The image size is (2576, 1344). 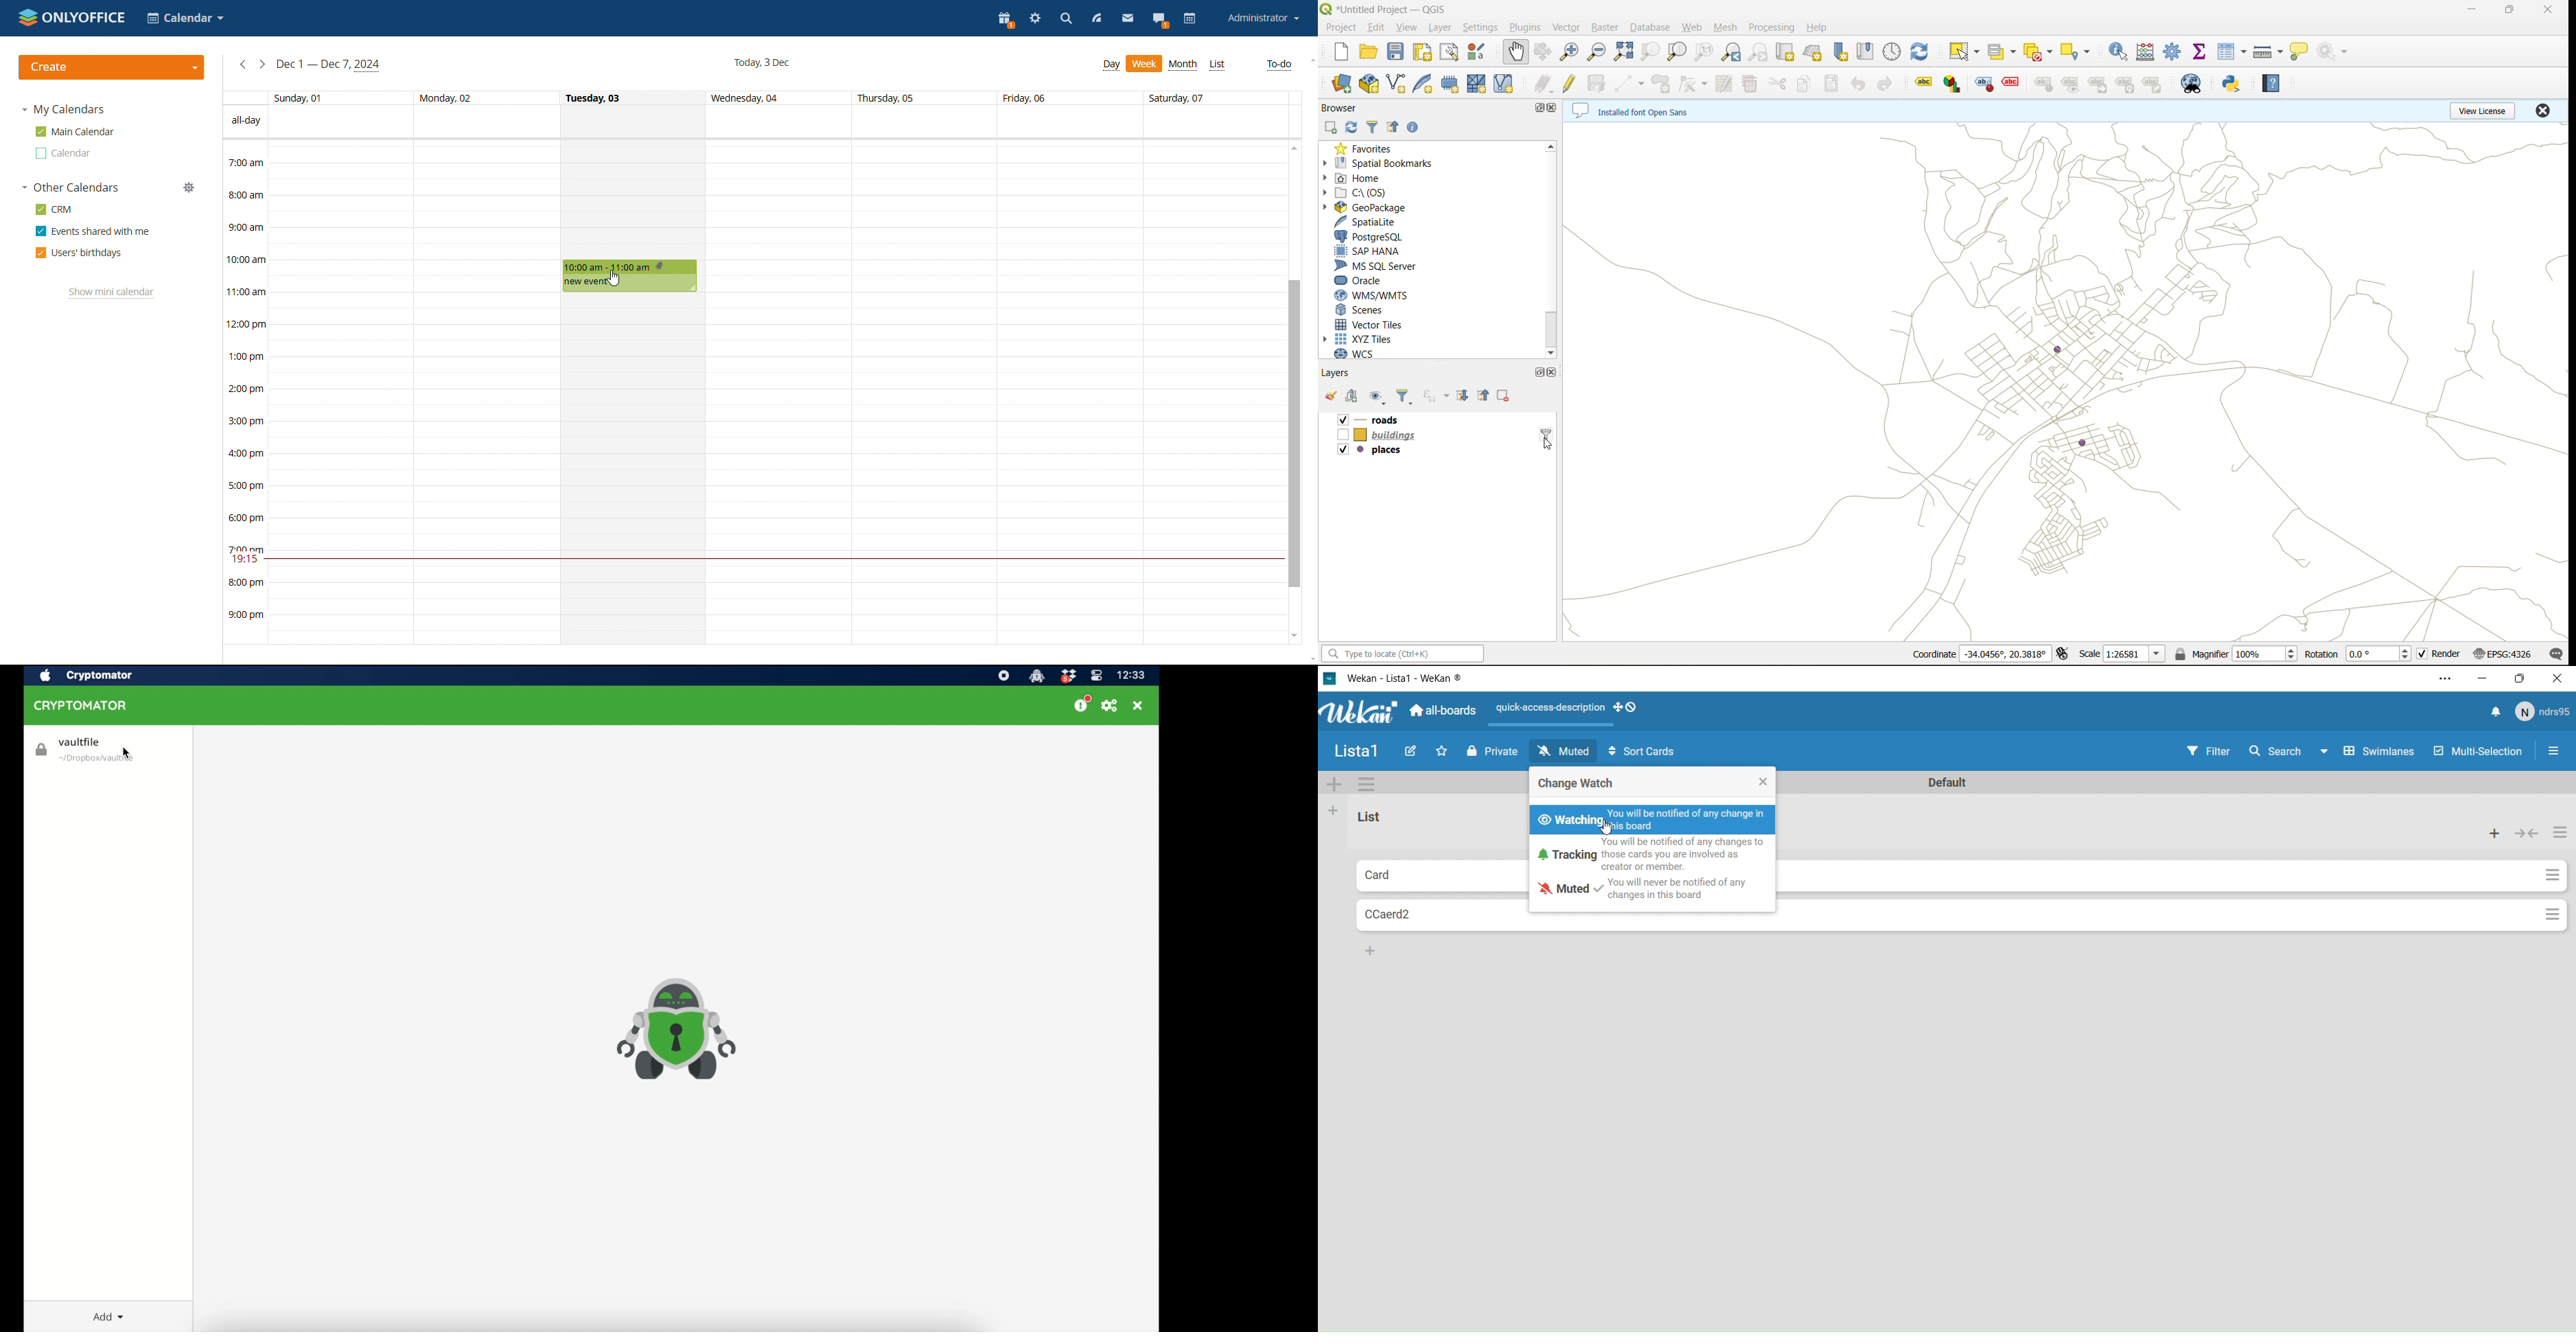 I want to click on layers, so click(x=1343, y=372).